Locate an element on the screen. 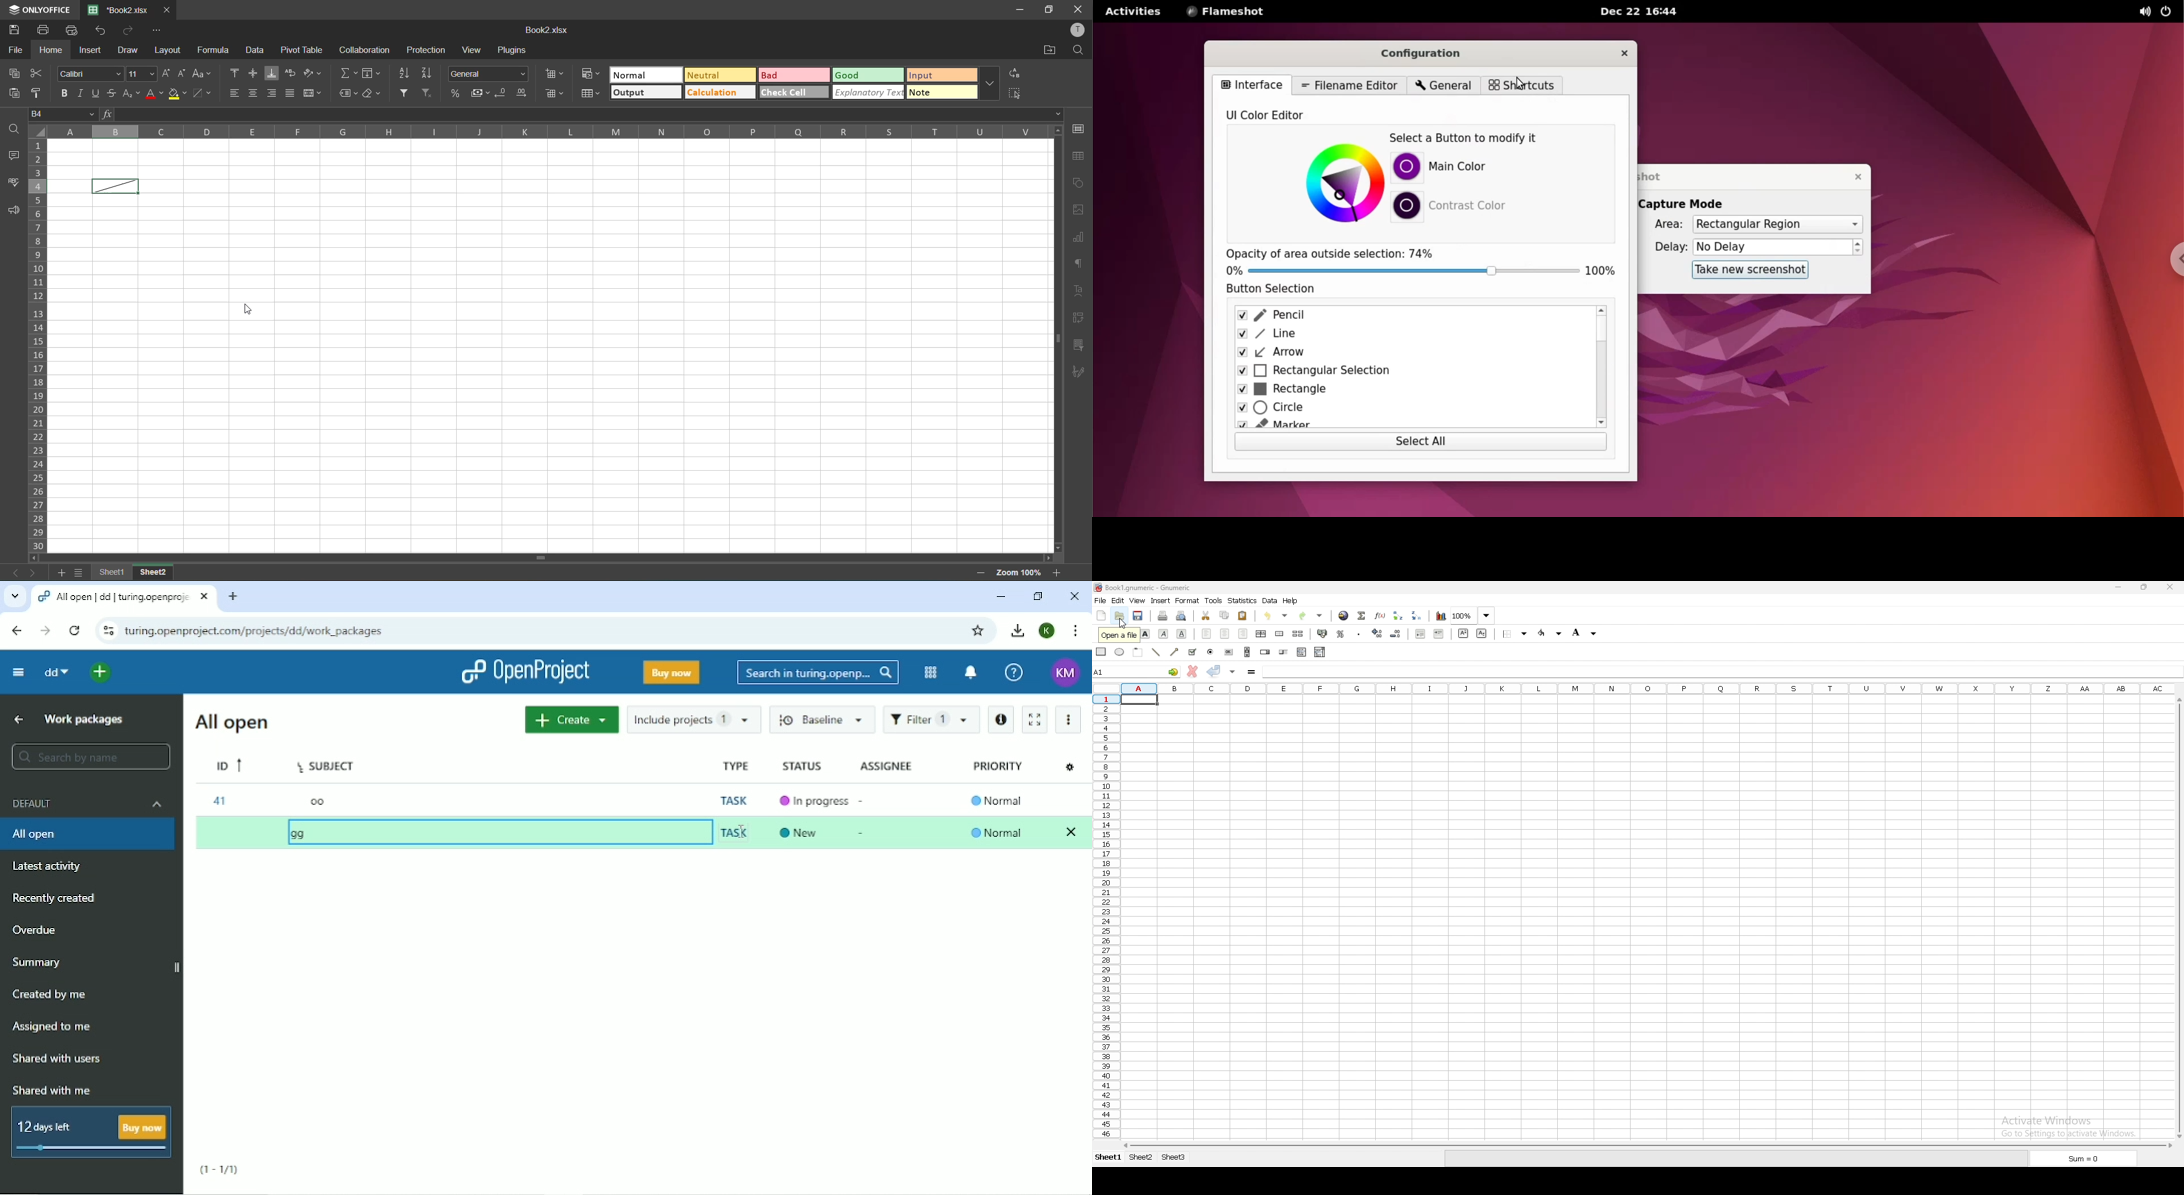  data is located at coordinates (255, 51).